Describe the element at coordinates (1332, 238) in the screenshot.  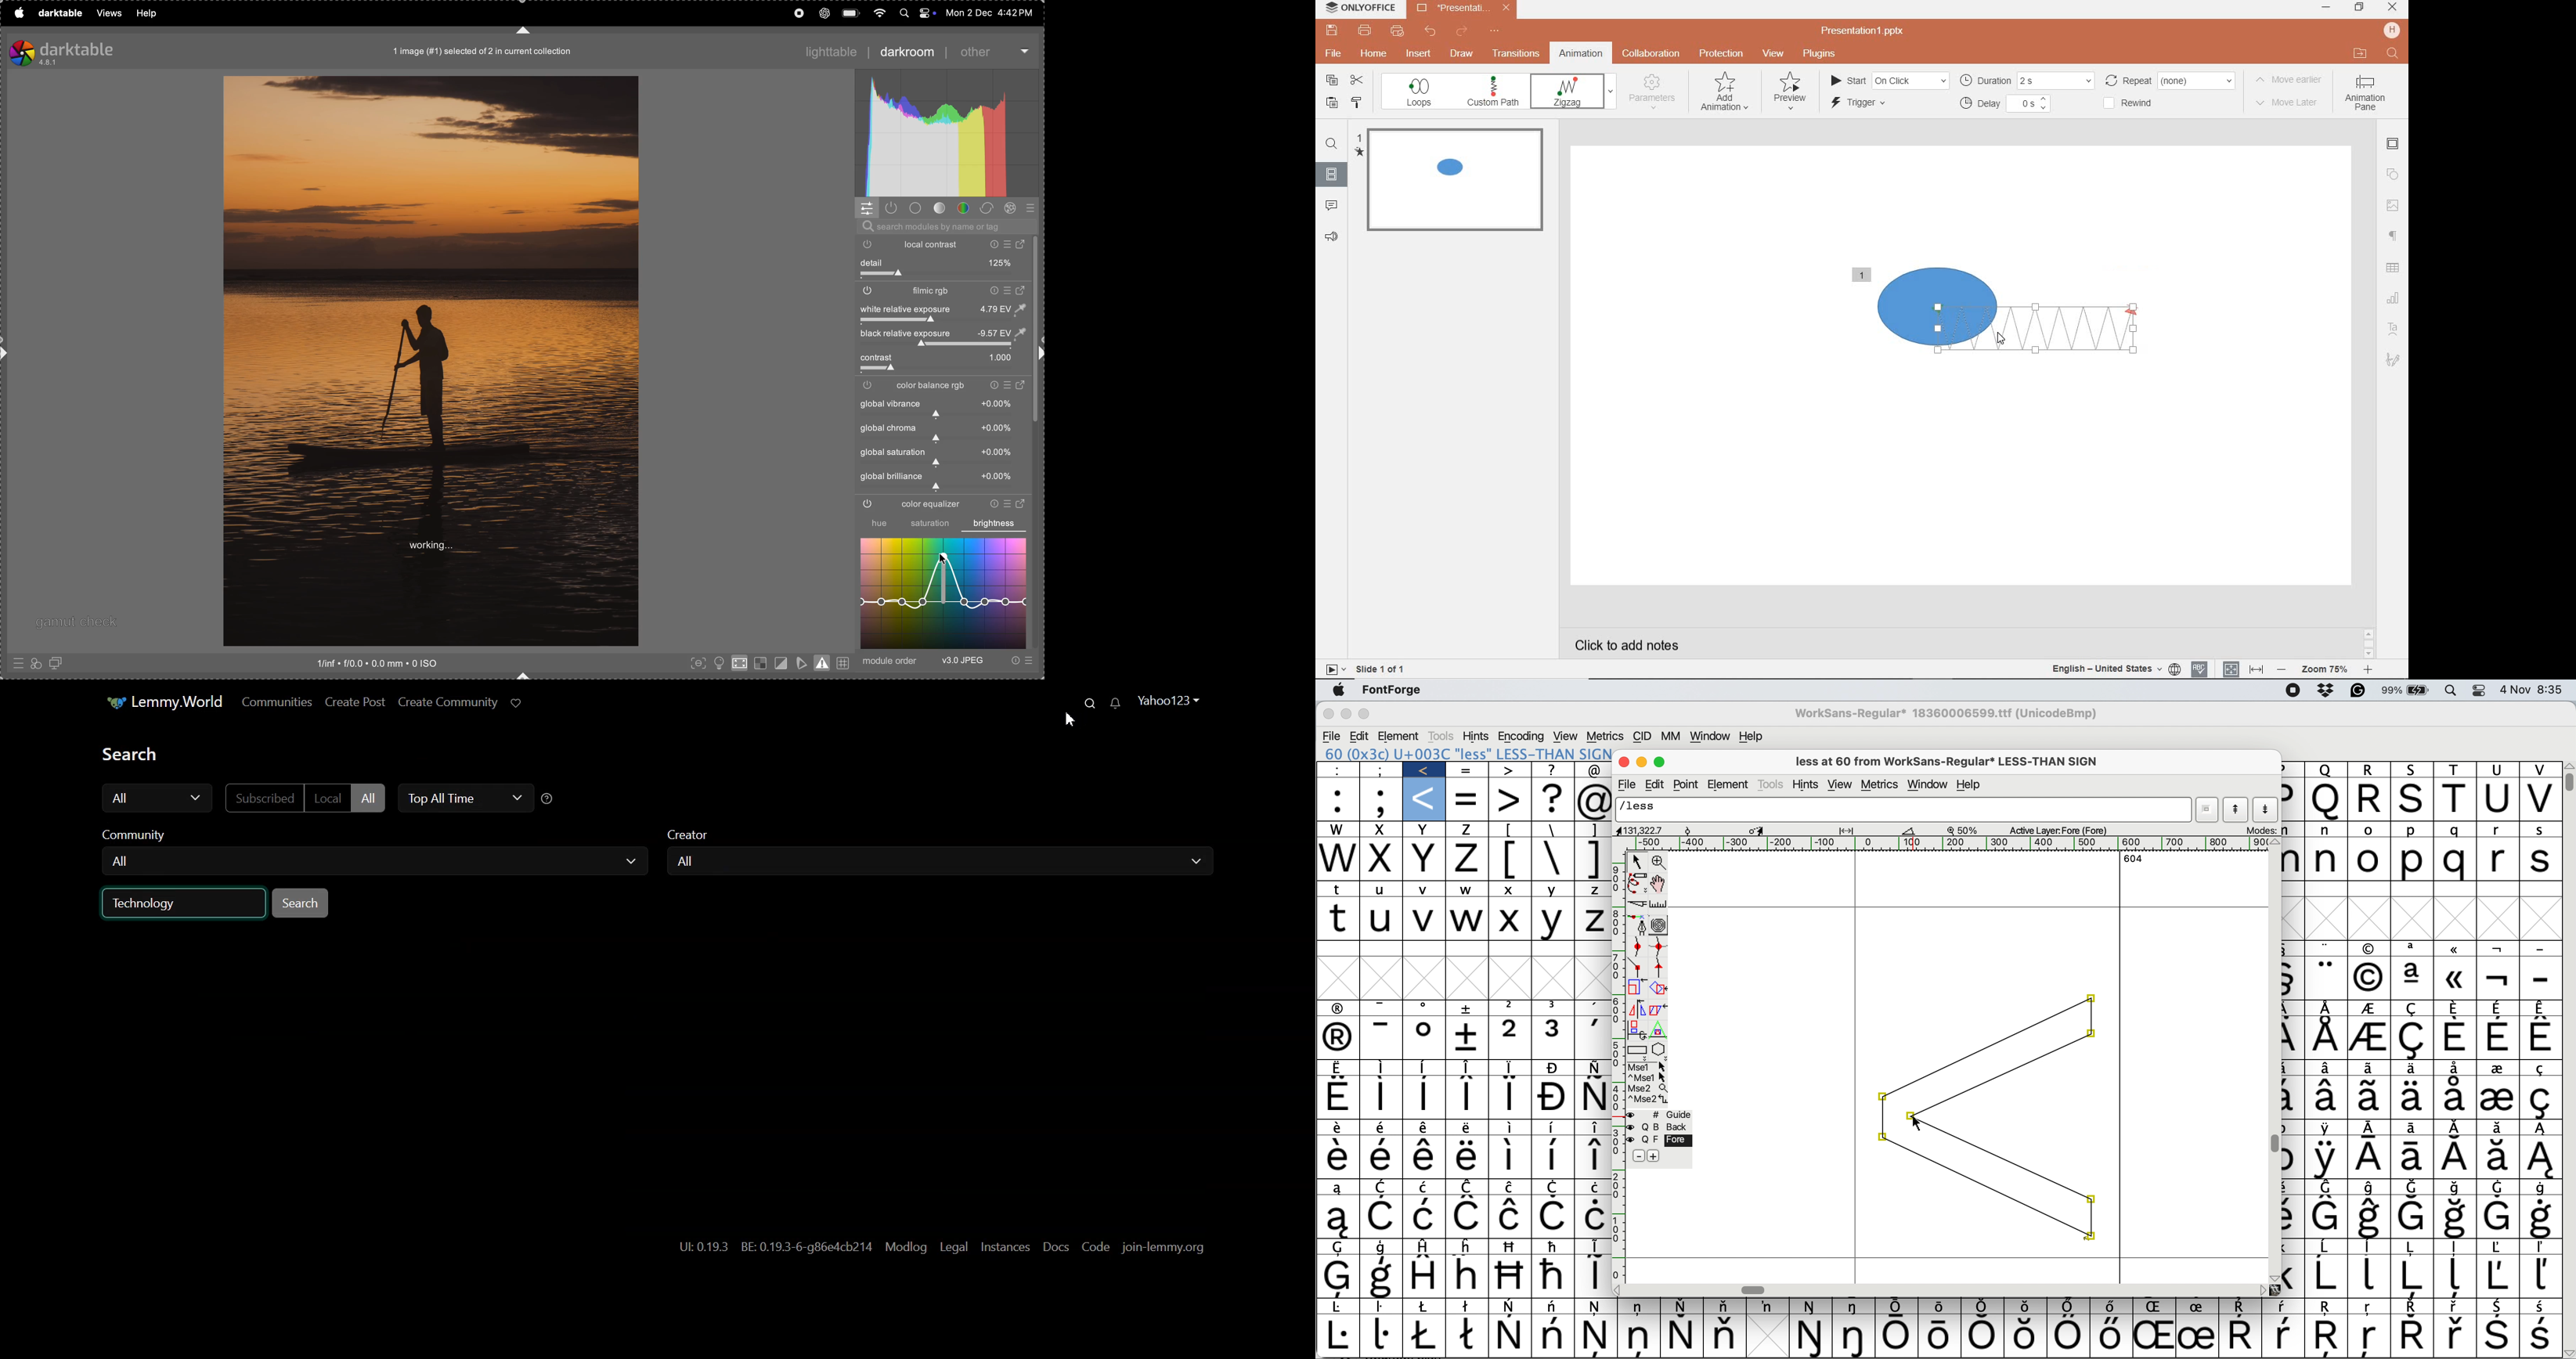
I see `feedback & support` at that location.